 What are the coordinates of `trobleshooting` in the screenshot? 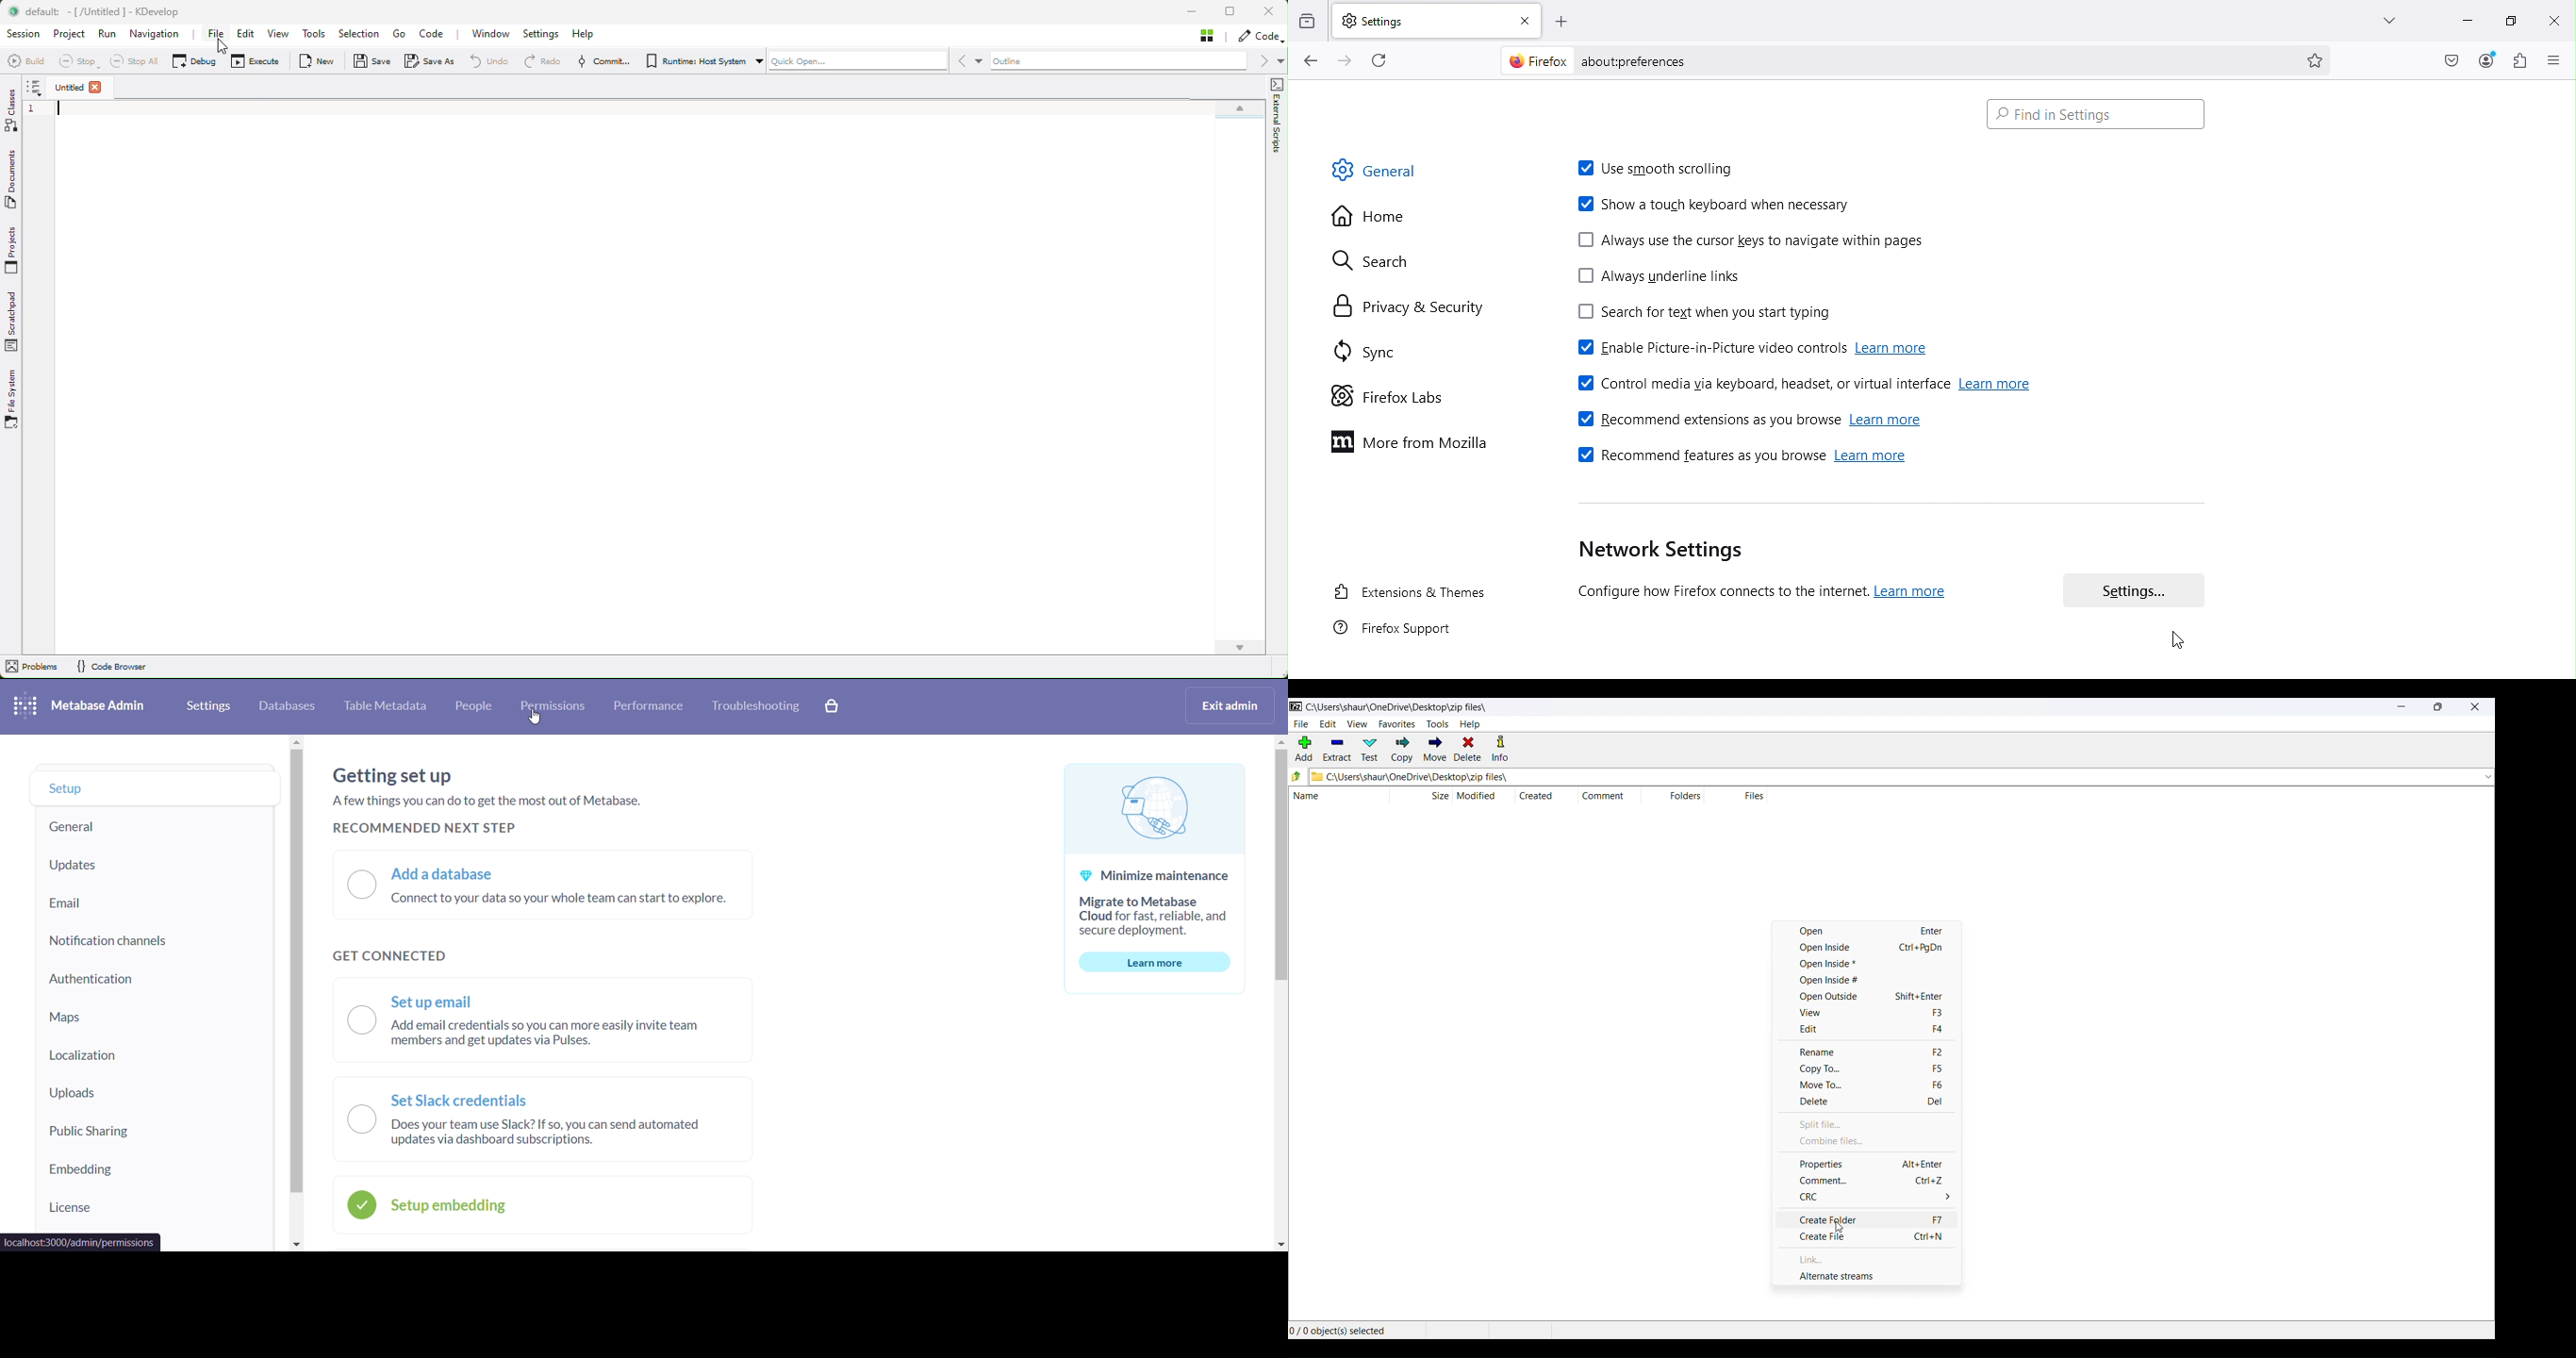 It's located at (755, 705).